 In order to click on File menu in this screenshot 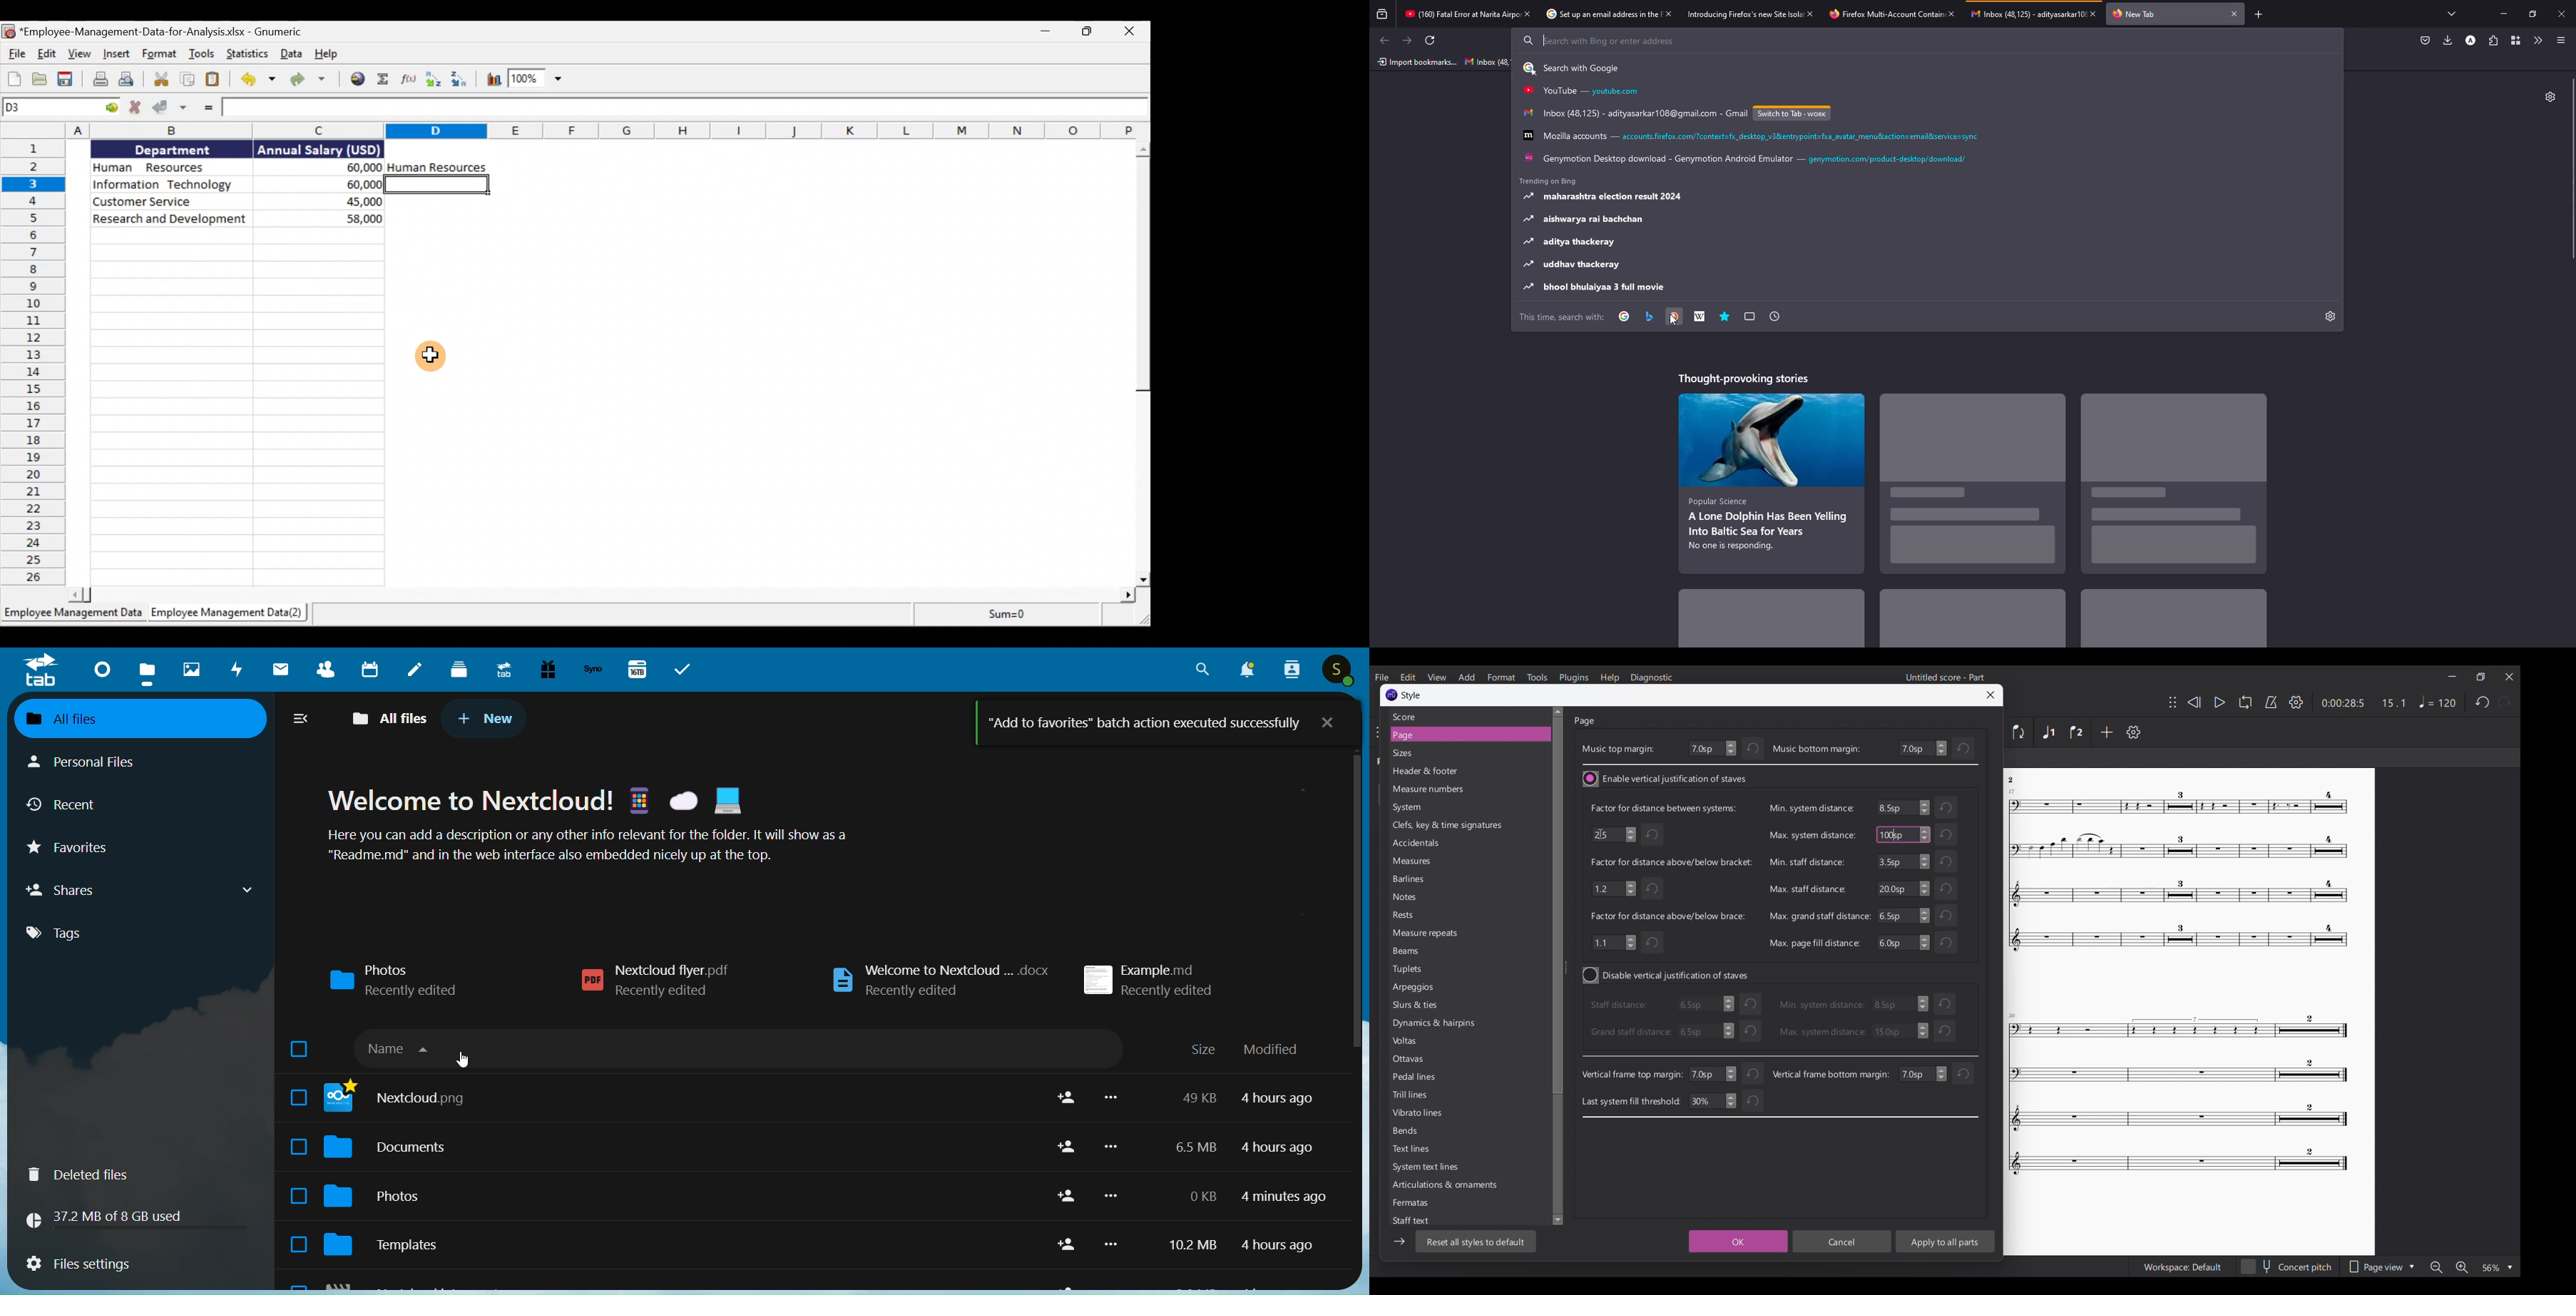, I will do `click(1381, 677)`.